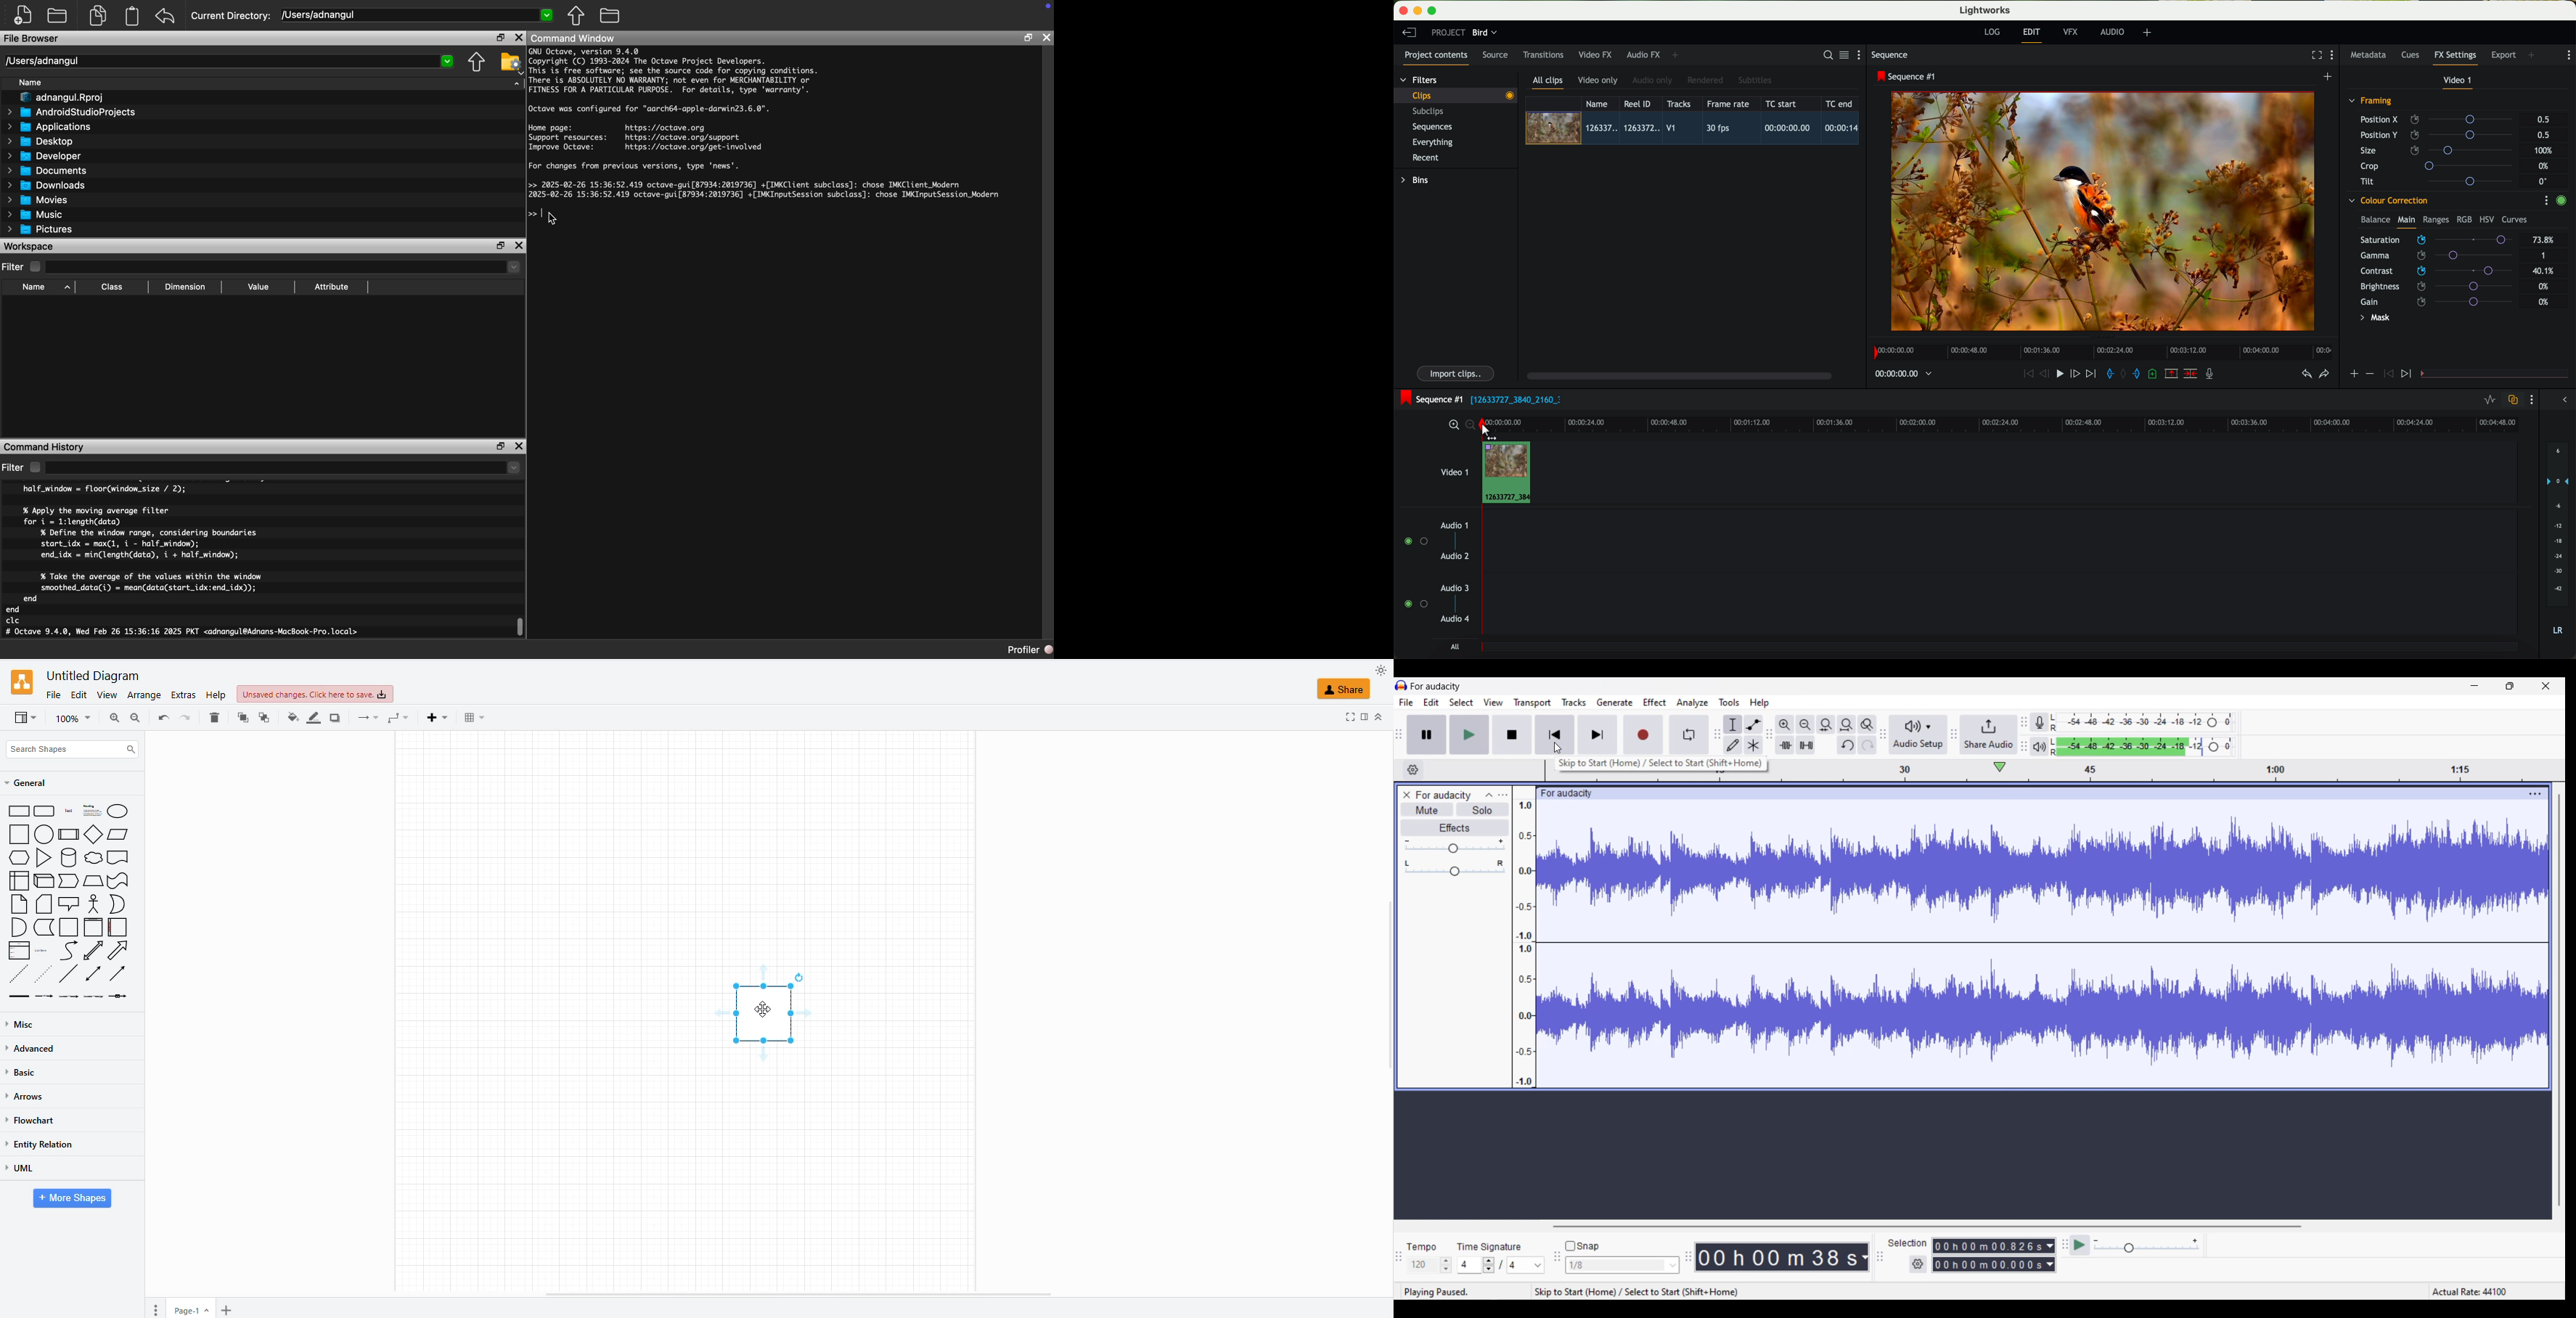 This screenshot has width=2576, height=1344. I want to click on leave, so click(1409, 33).